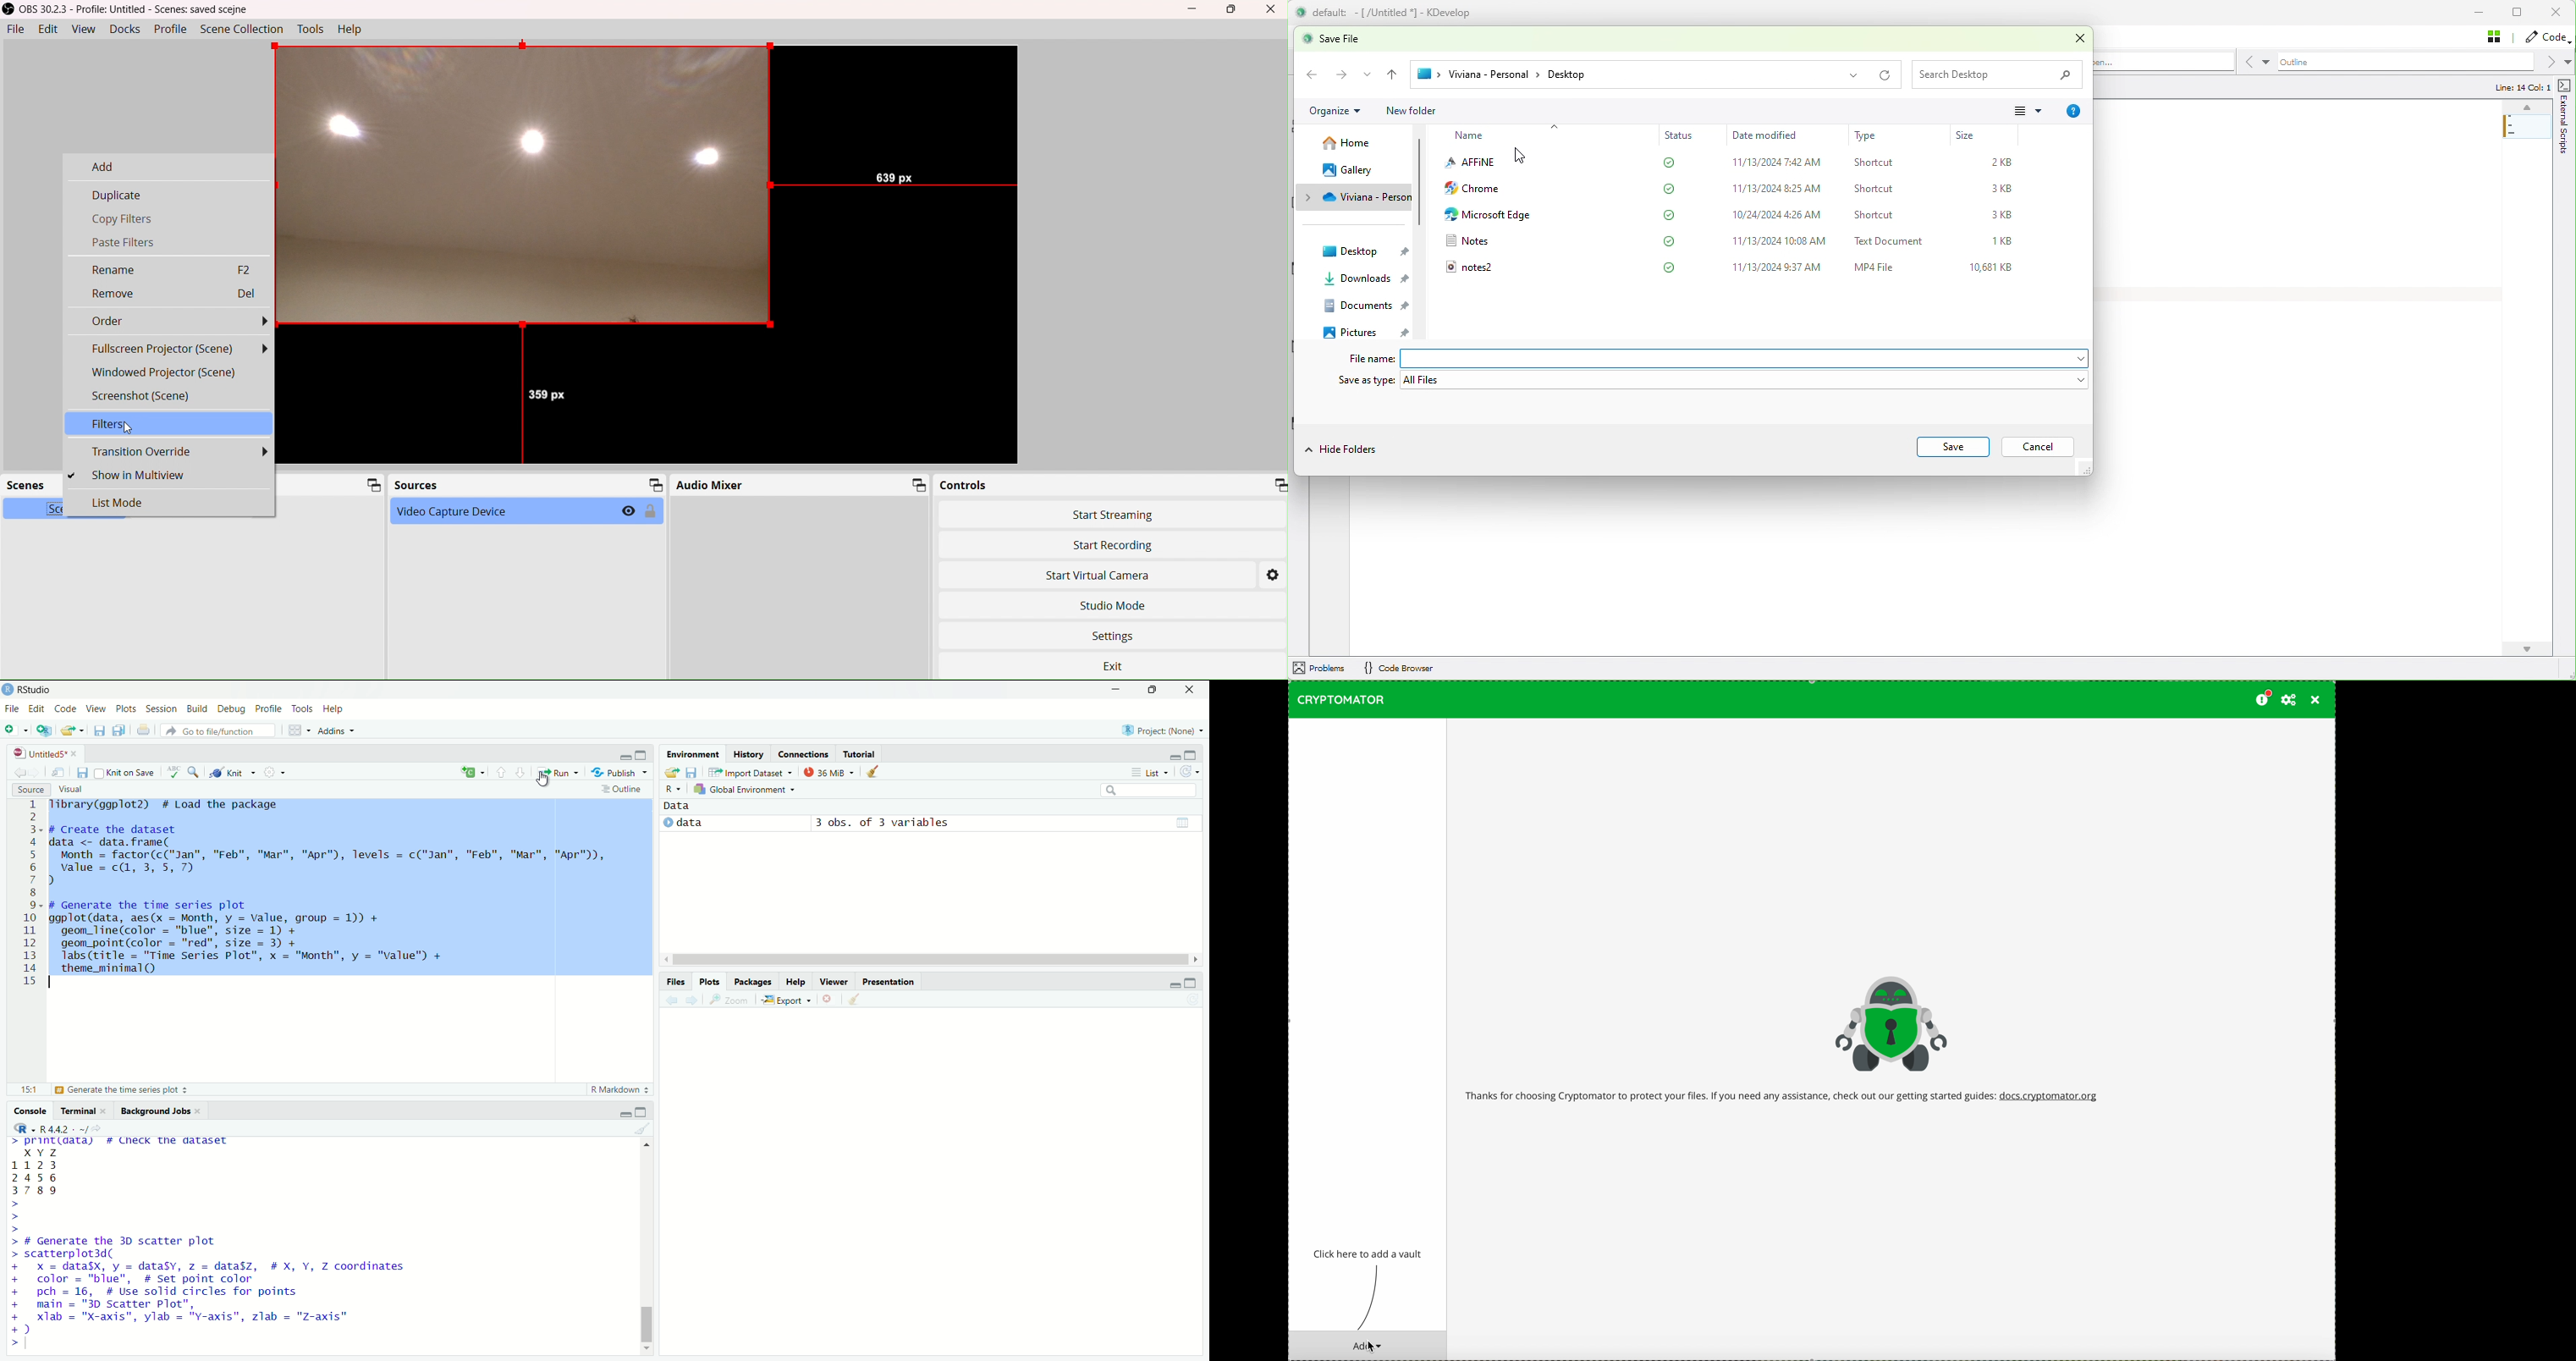 This screenshot has width=2576, height=1372. I want to click on go back to previous source location, so click(14, 772).